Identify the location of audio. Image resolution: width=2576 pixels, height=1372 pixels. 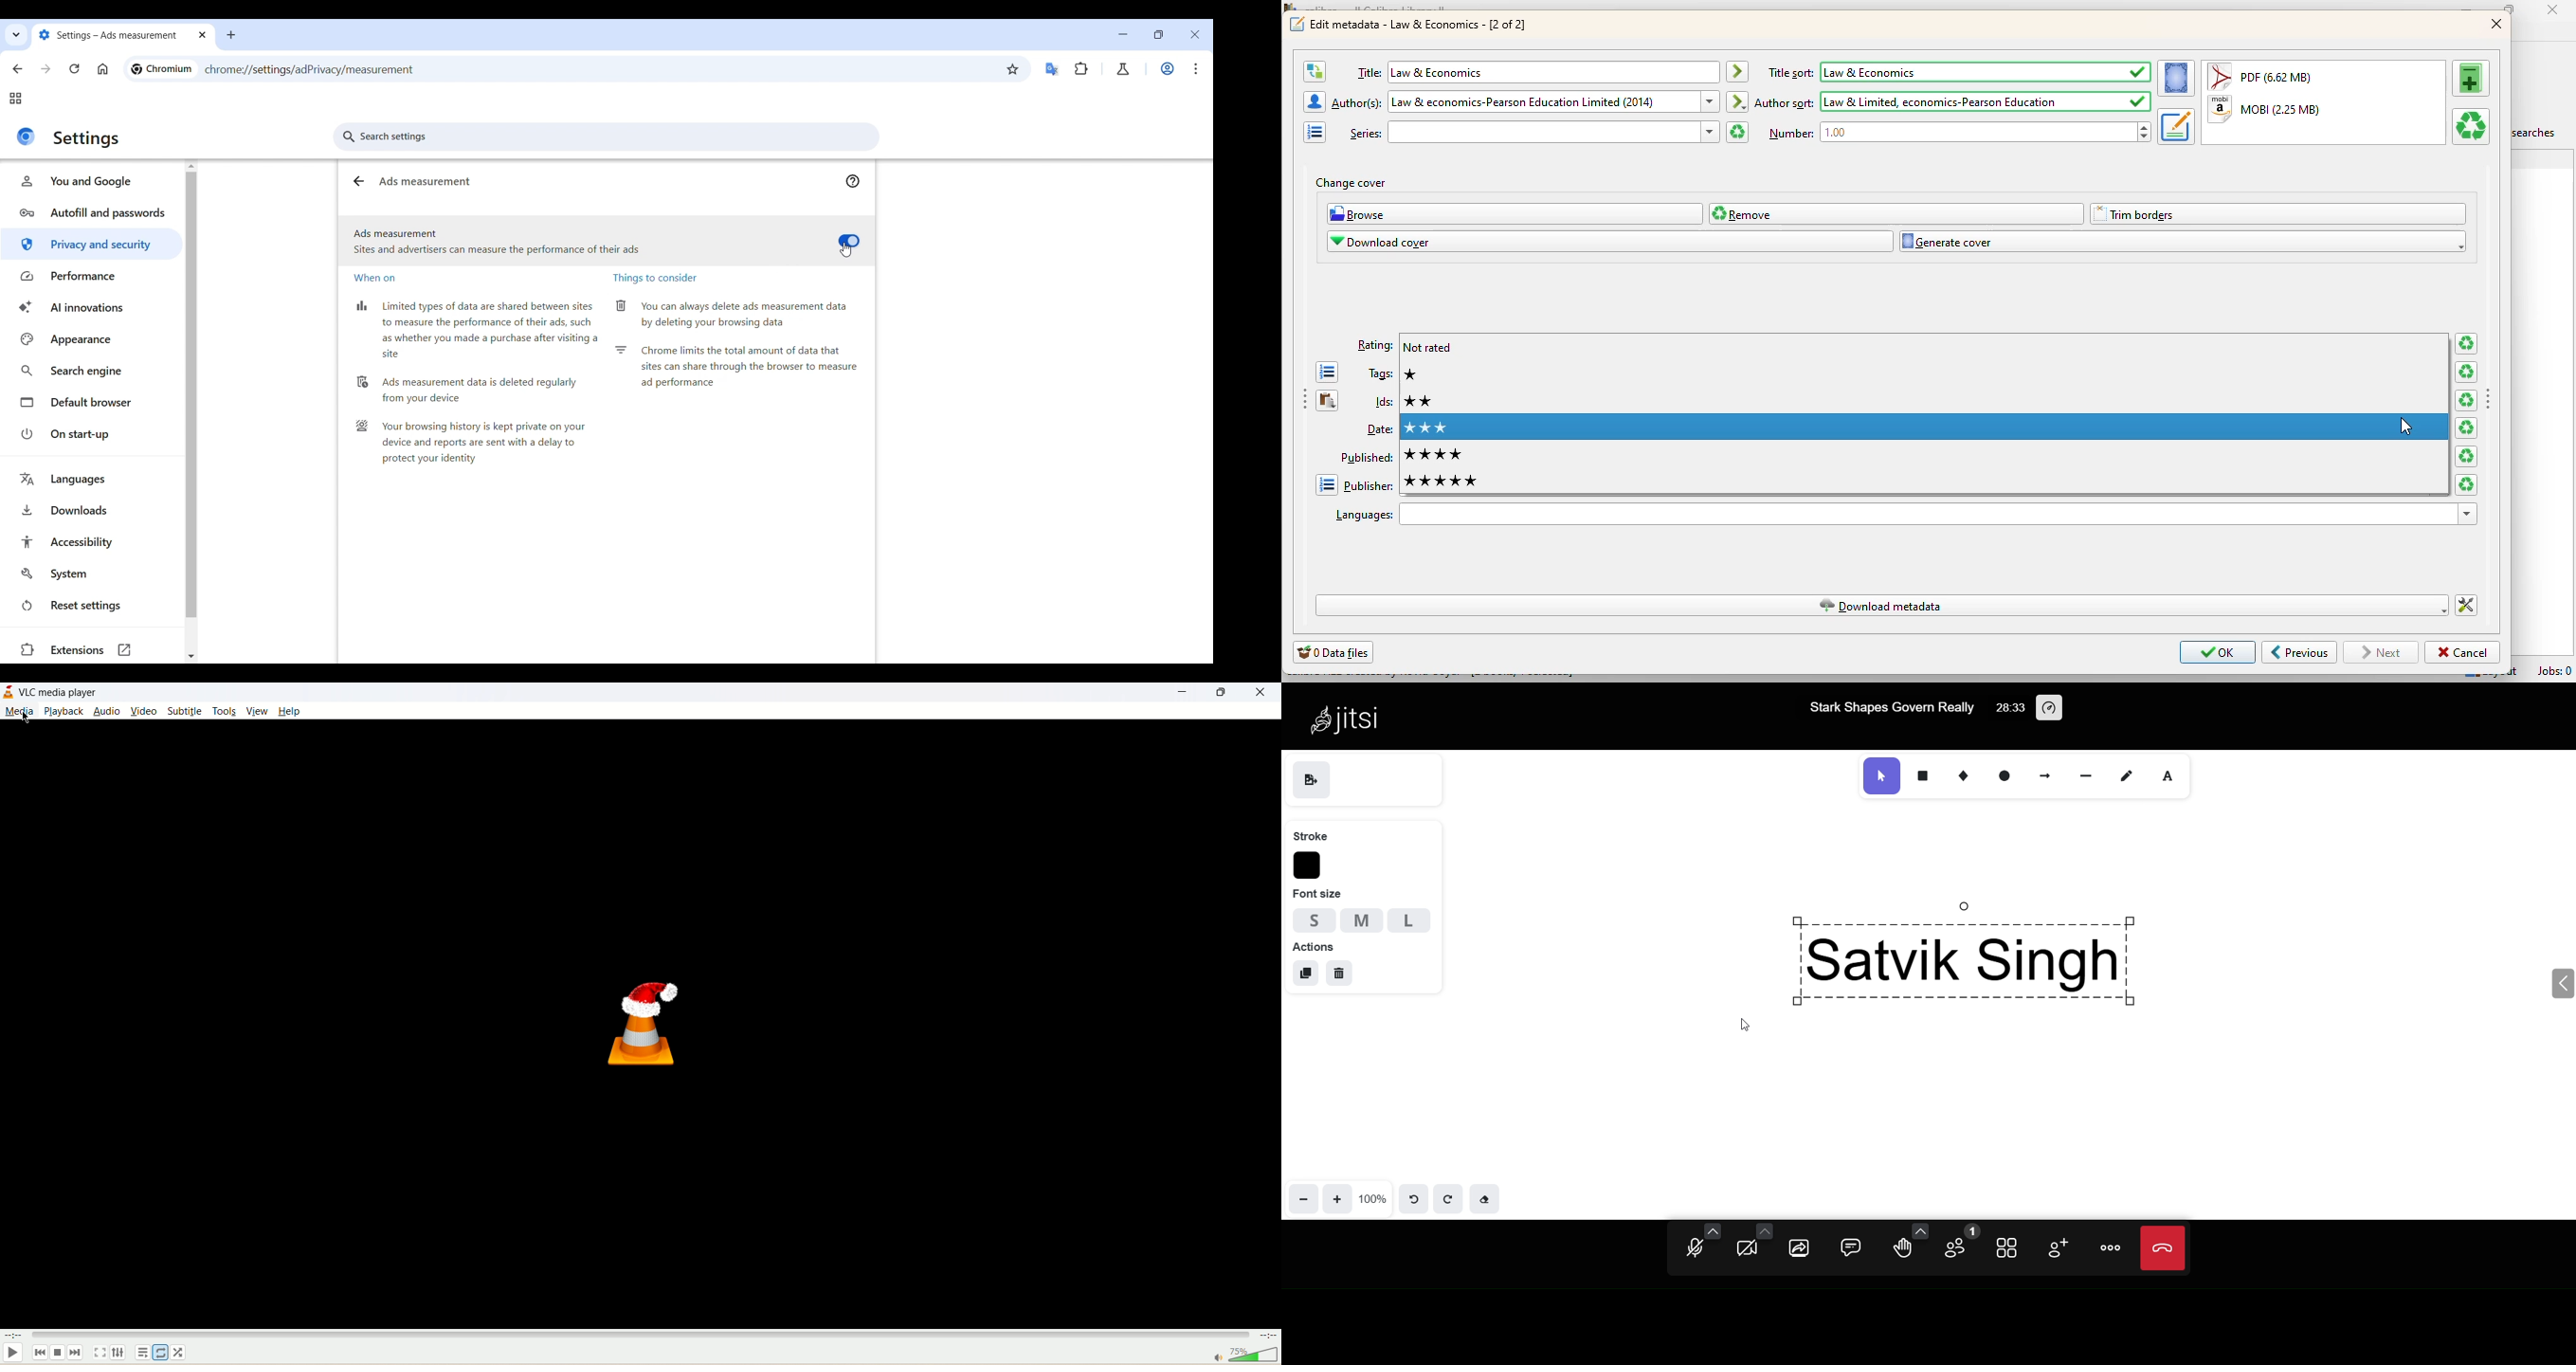
(107, 711).